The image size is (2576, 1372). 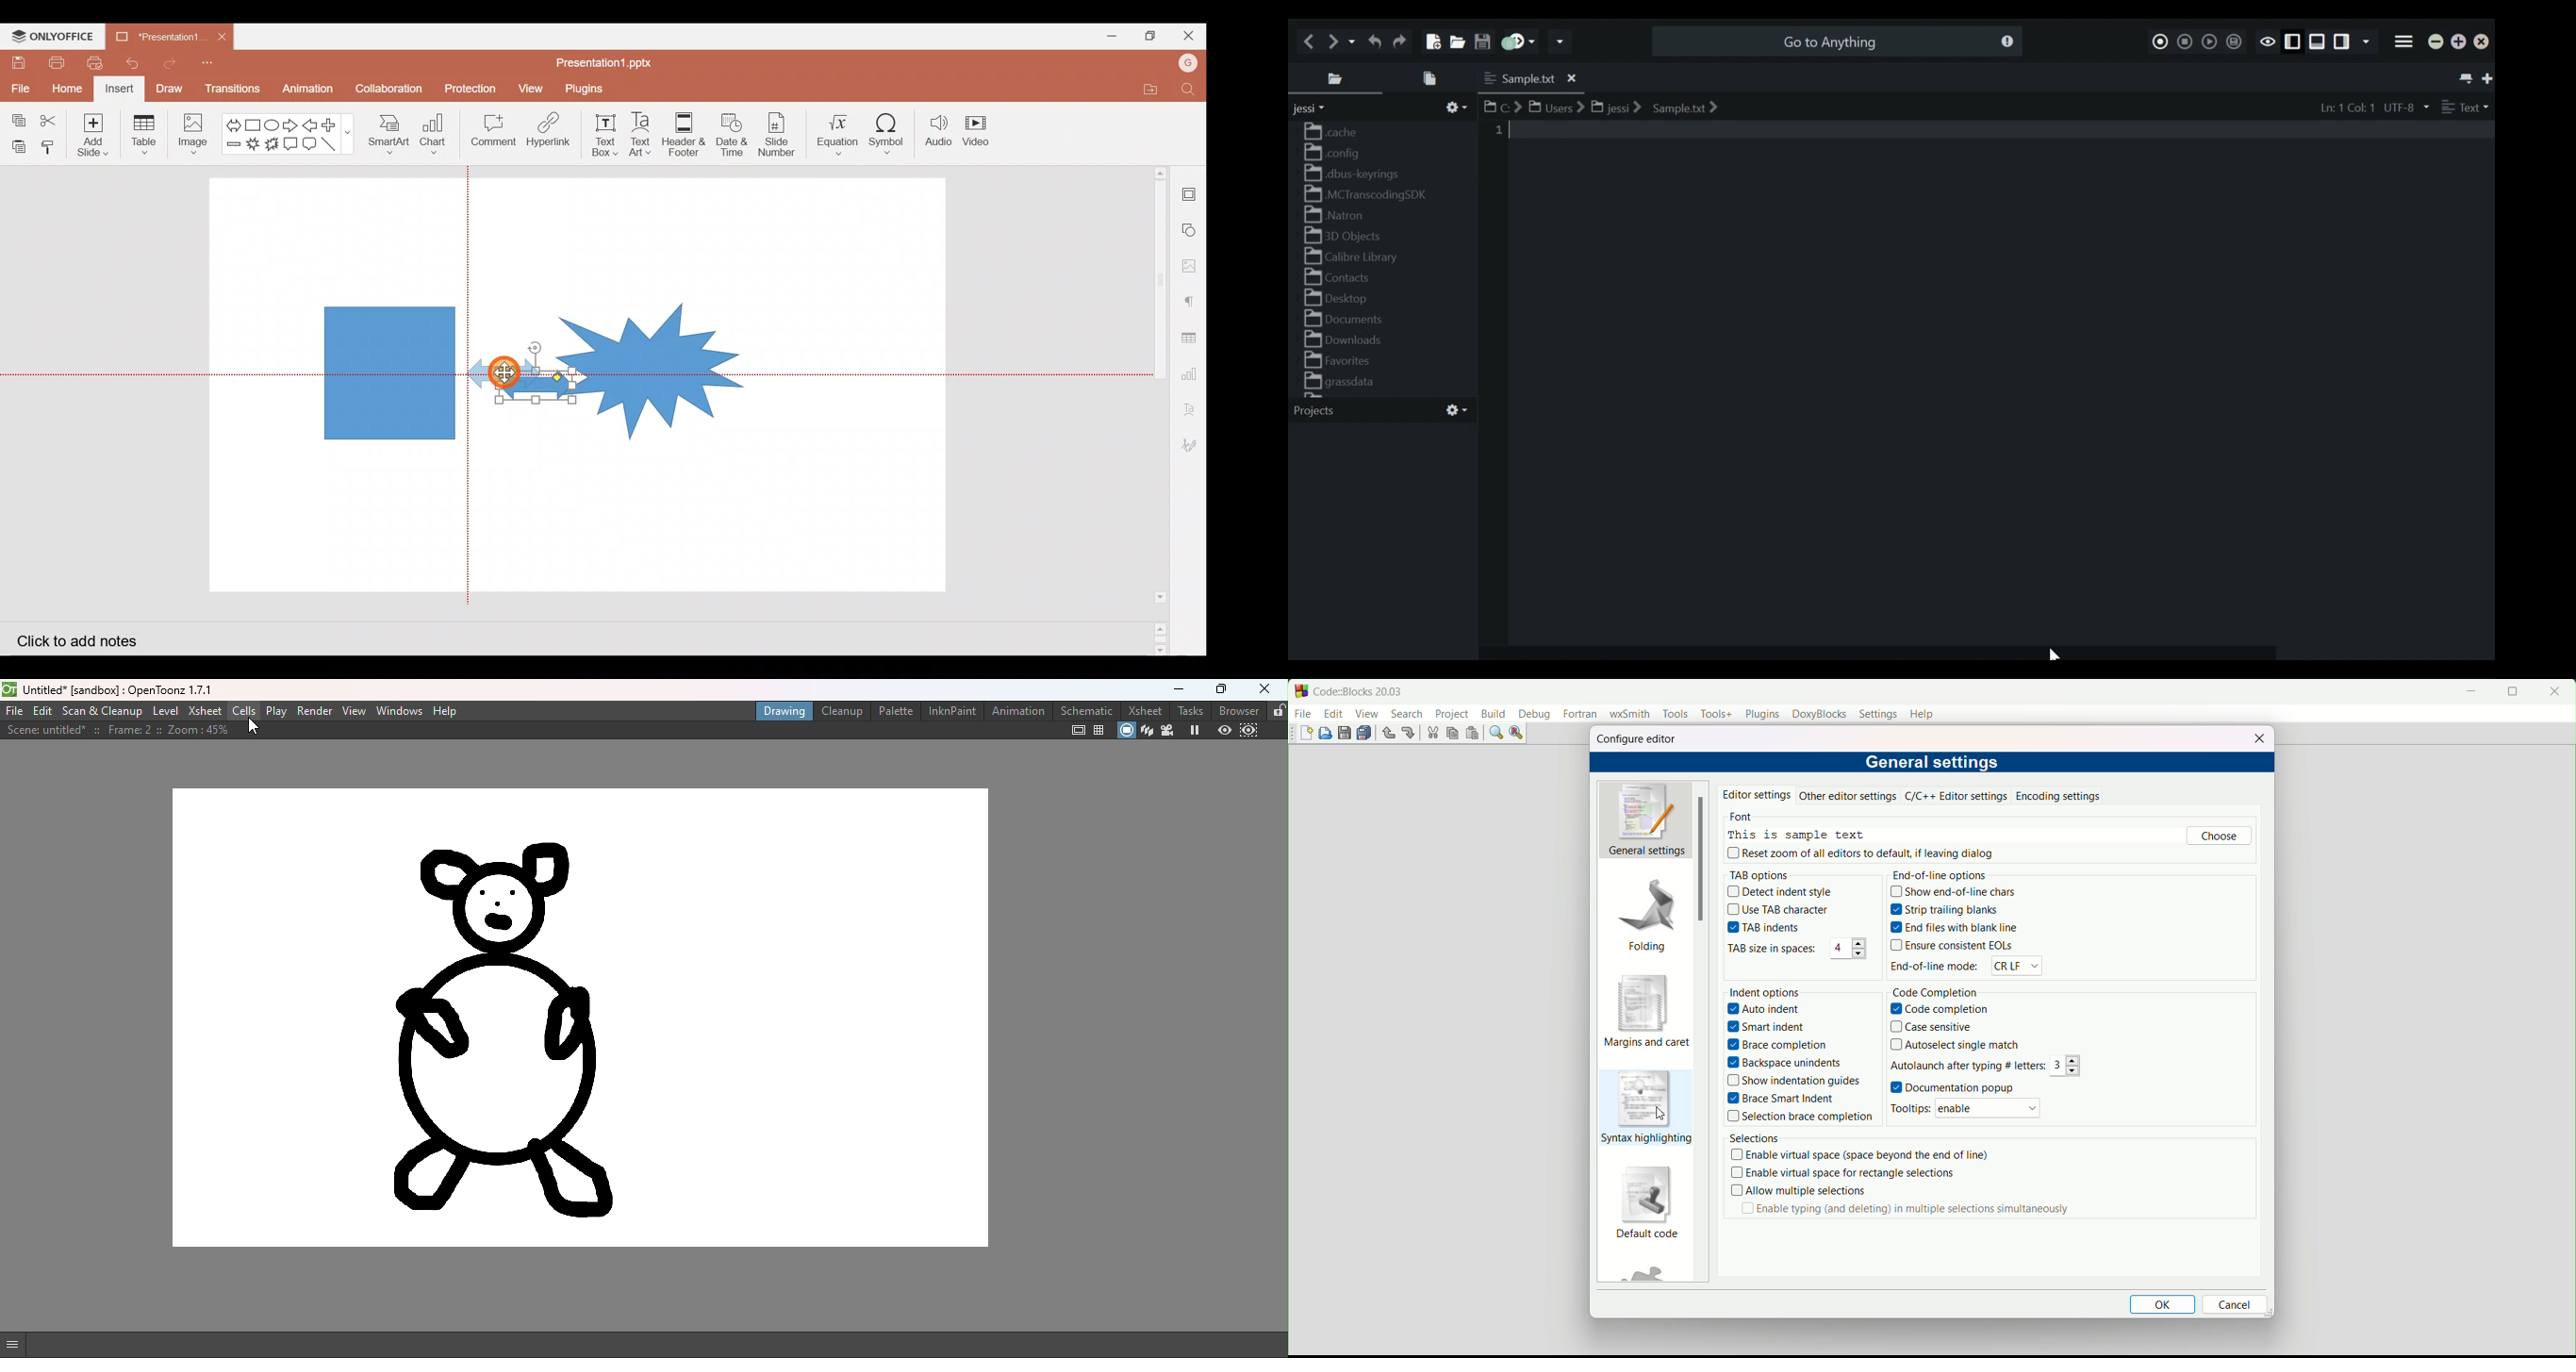 What do you see at coordinates (840, 389) in the screenshot?
I see `Presentation slide` at bounding box center [840, 389].